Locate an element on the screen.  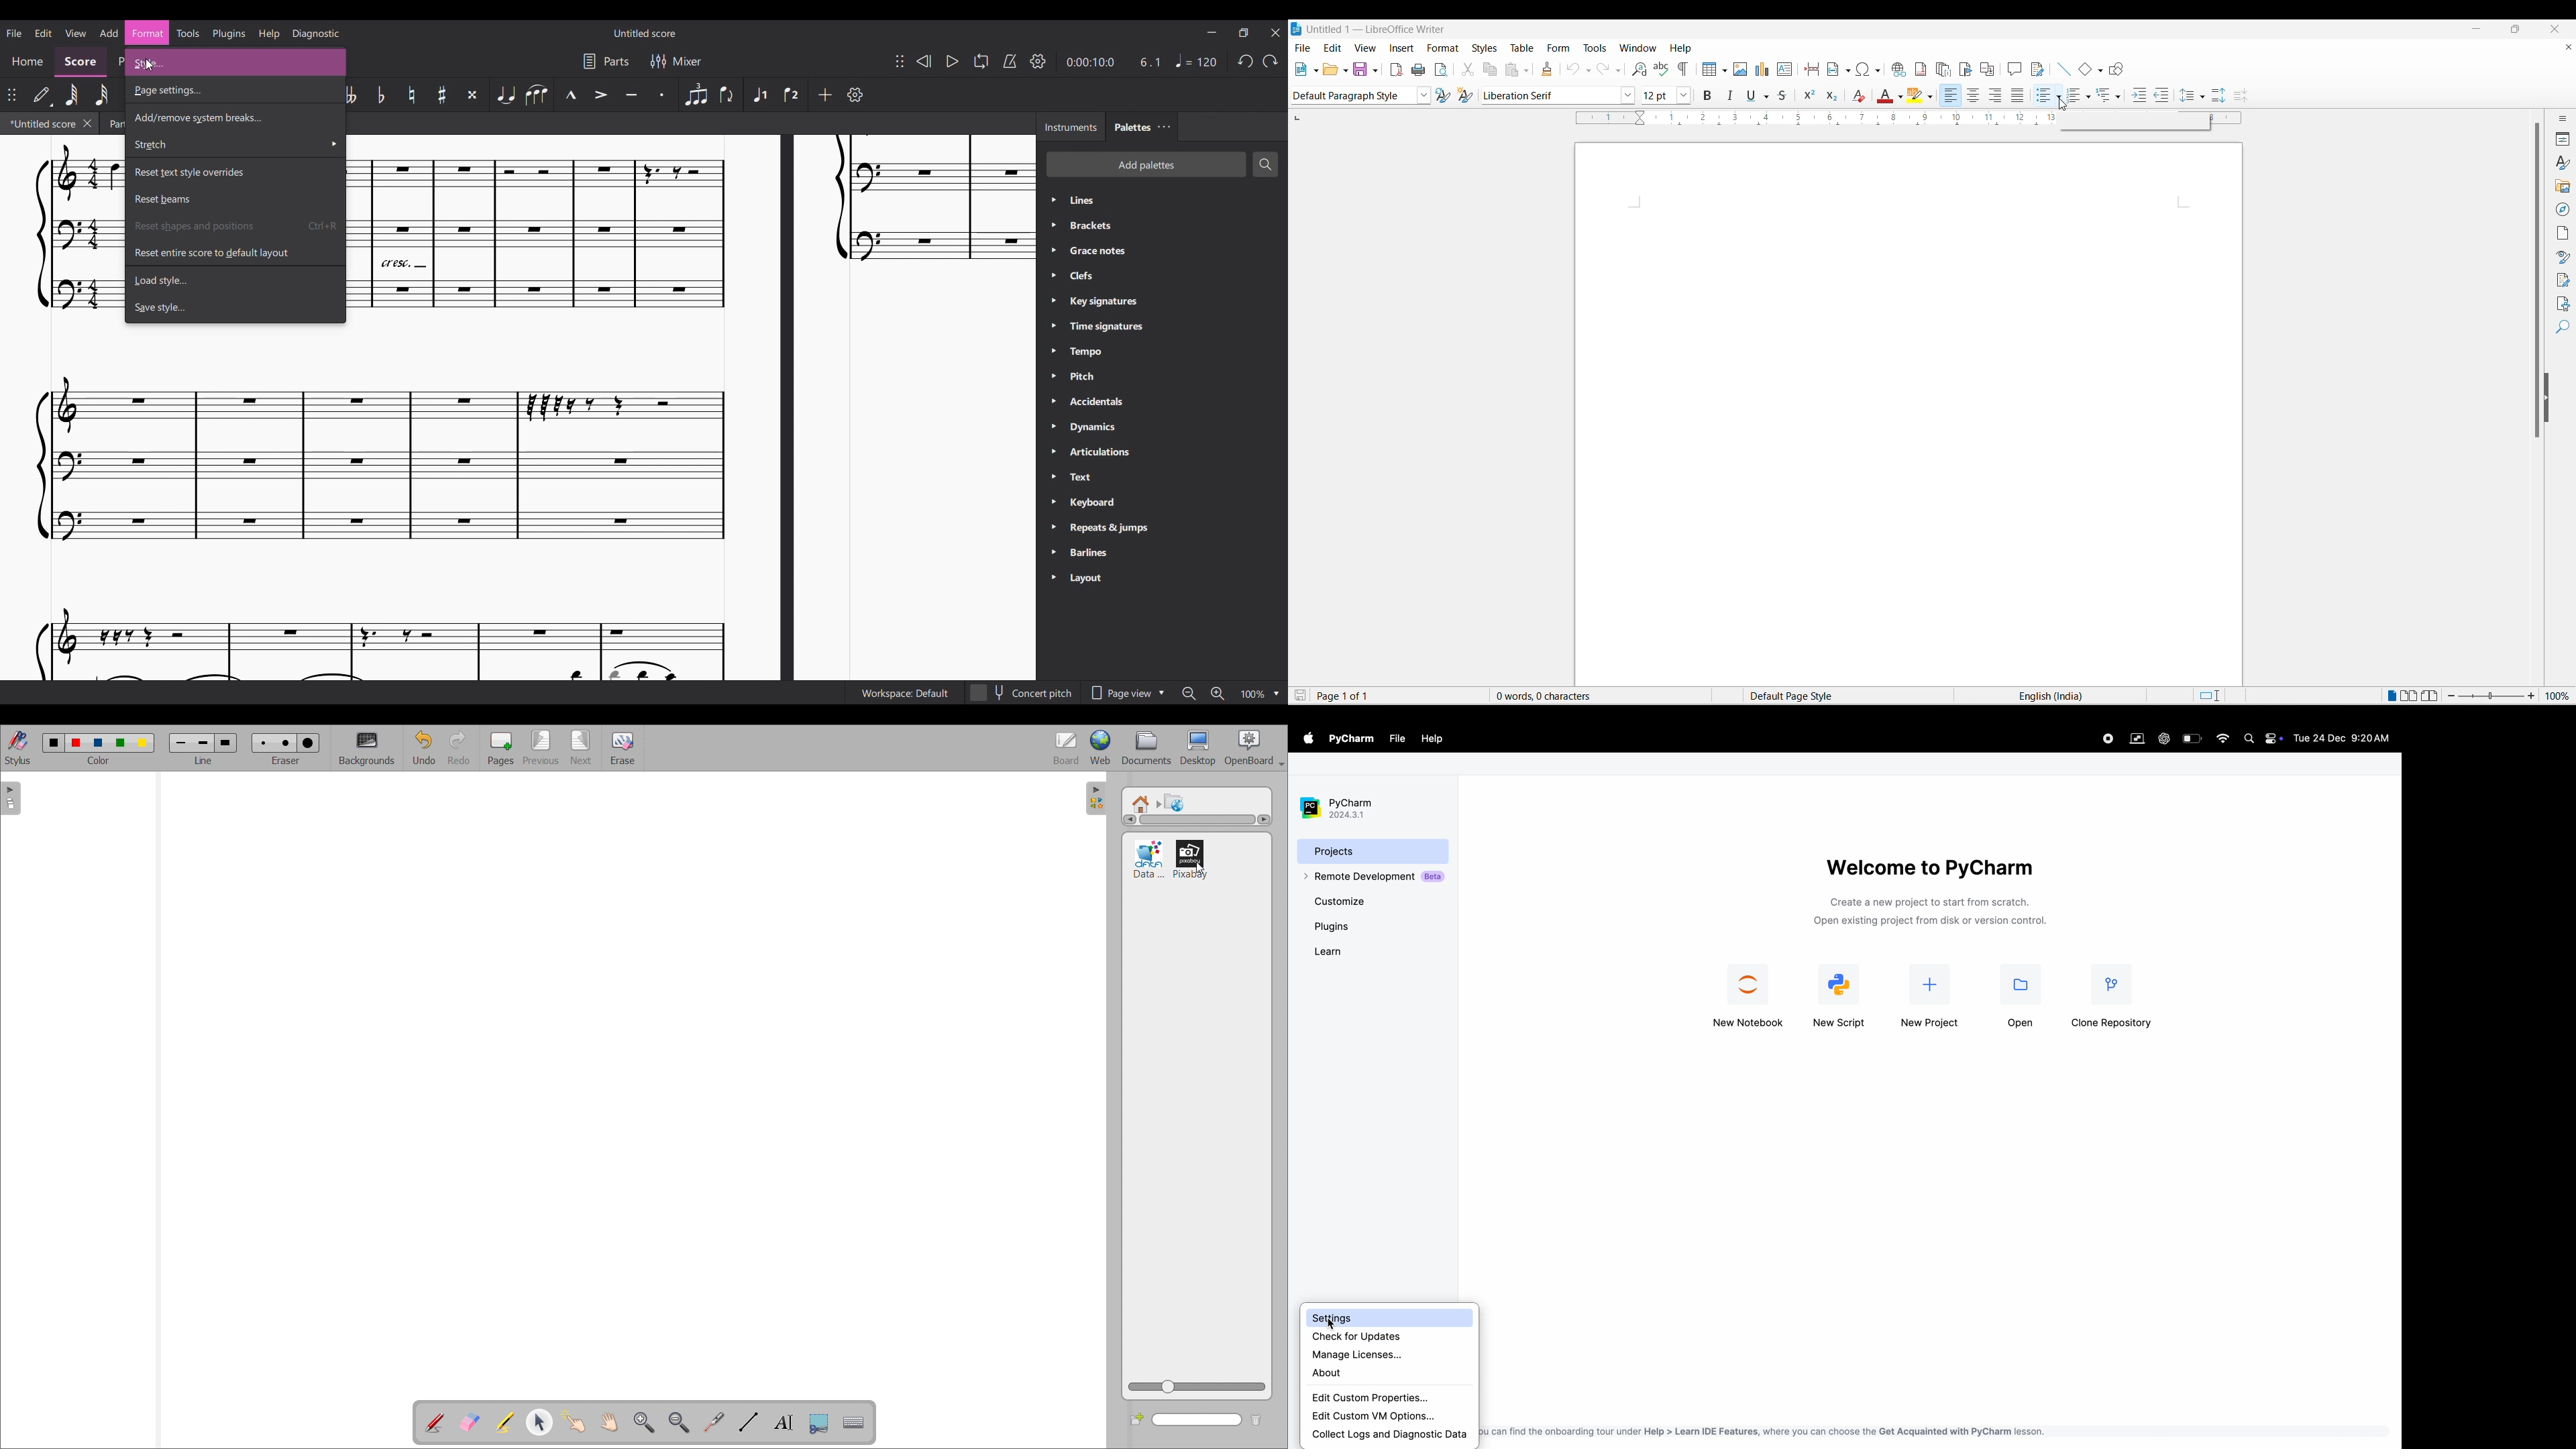
jupyter  is located at coordinates (1750, 997).